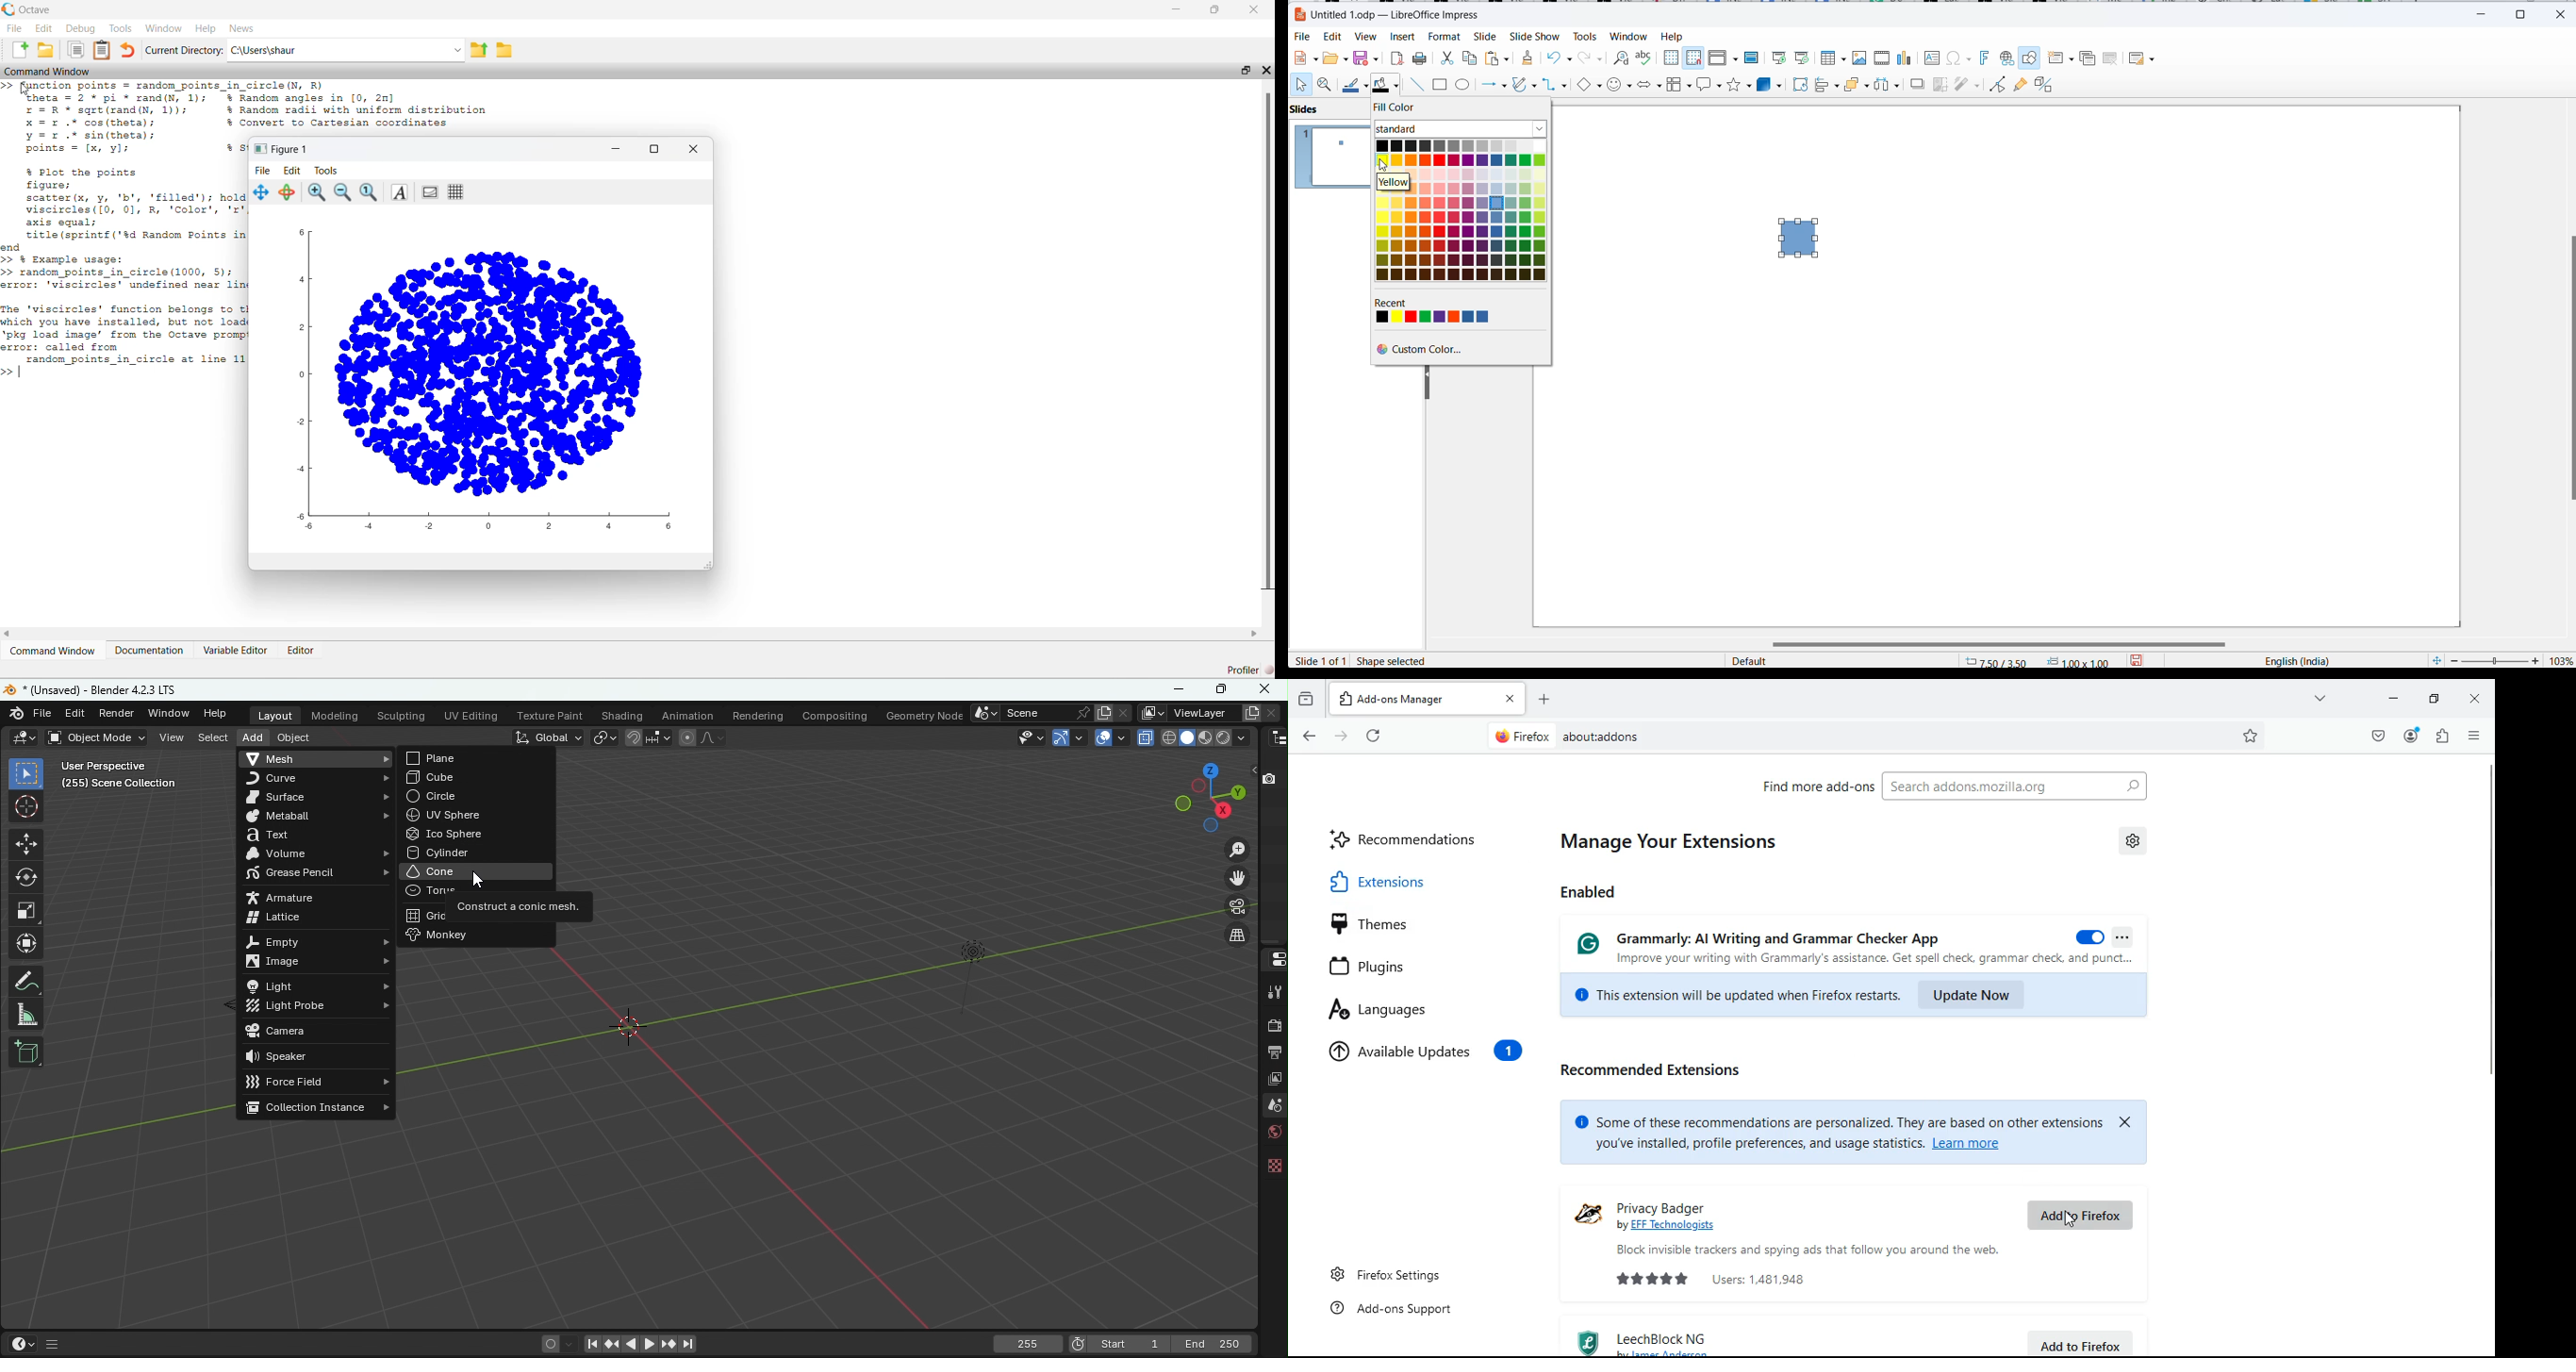 The height and width of the screenshot is (1372, 2576). What do you see at coordinates (1663, 1226) in the screenshot?
I see `by EEE Technologists` at bounding box center [1663, 1226].